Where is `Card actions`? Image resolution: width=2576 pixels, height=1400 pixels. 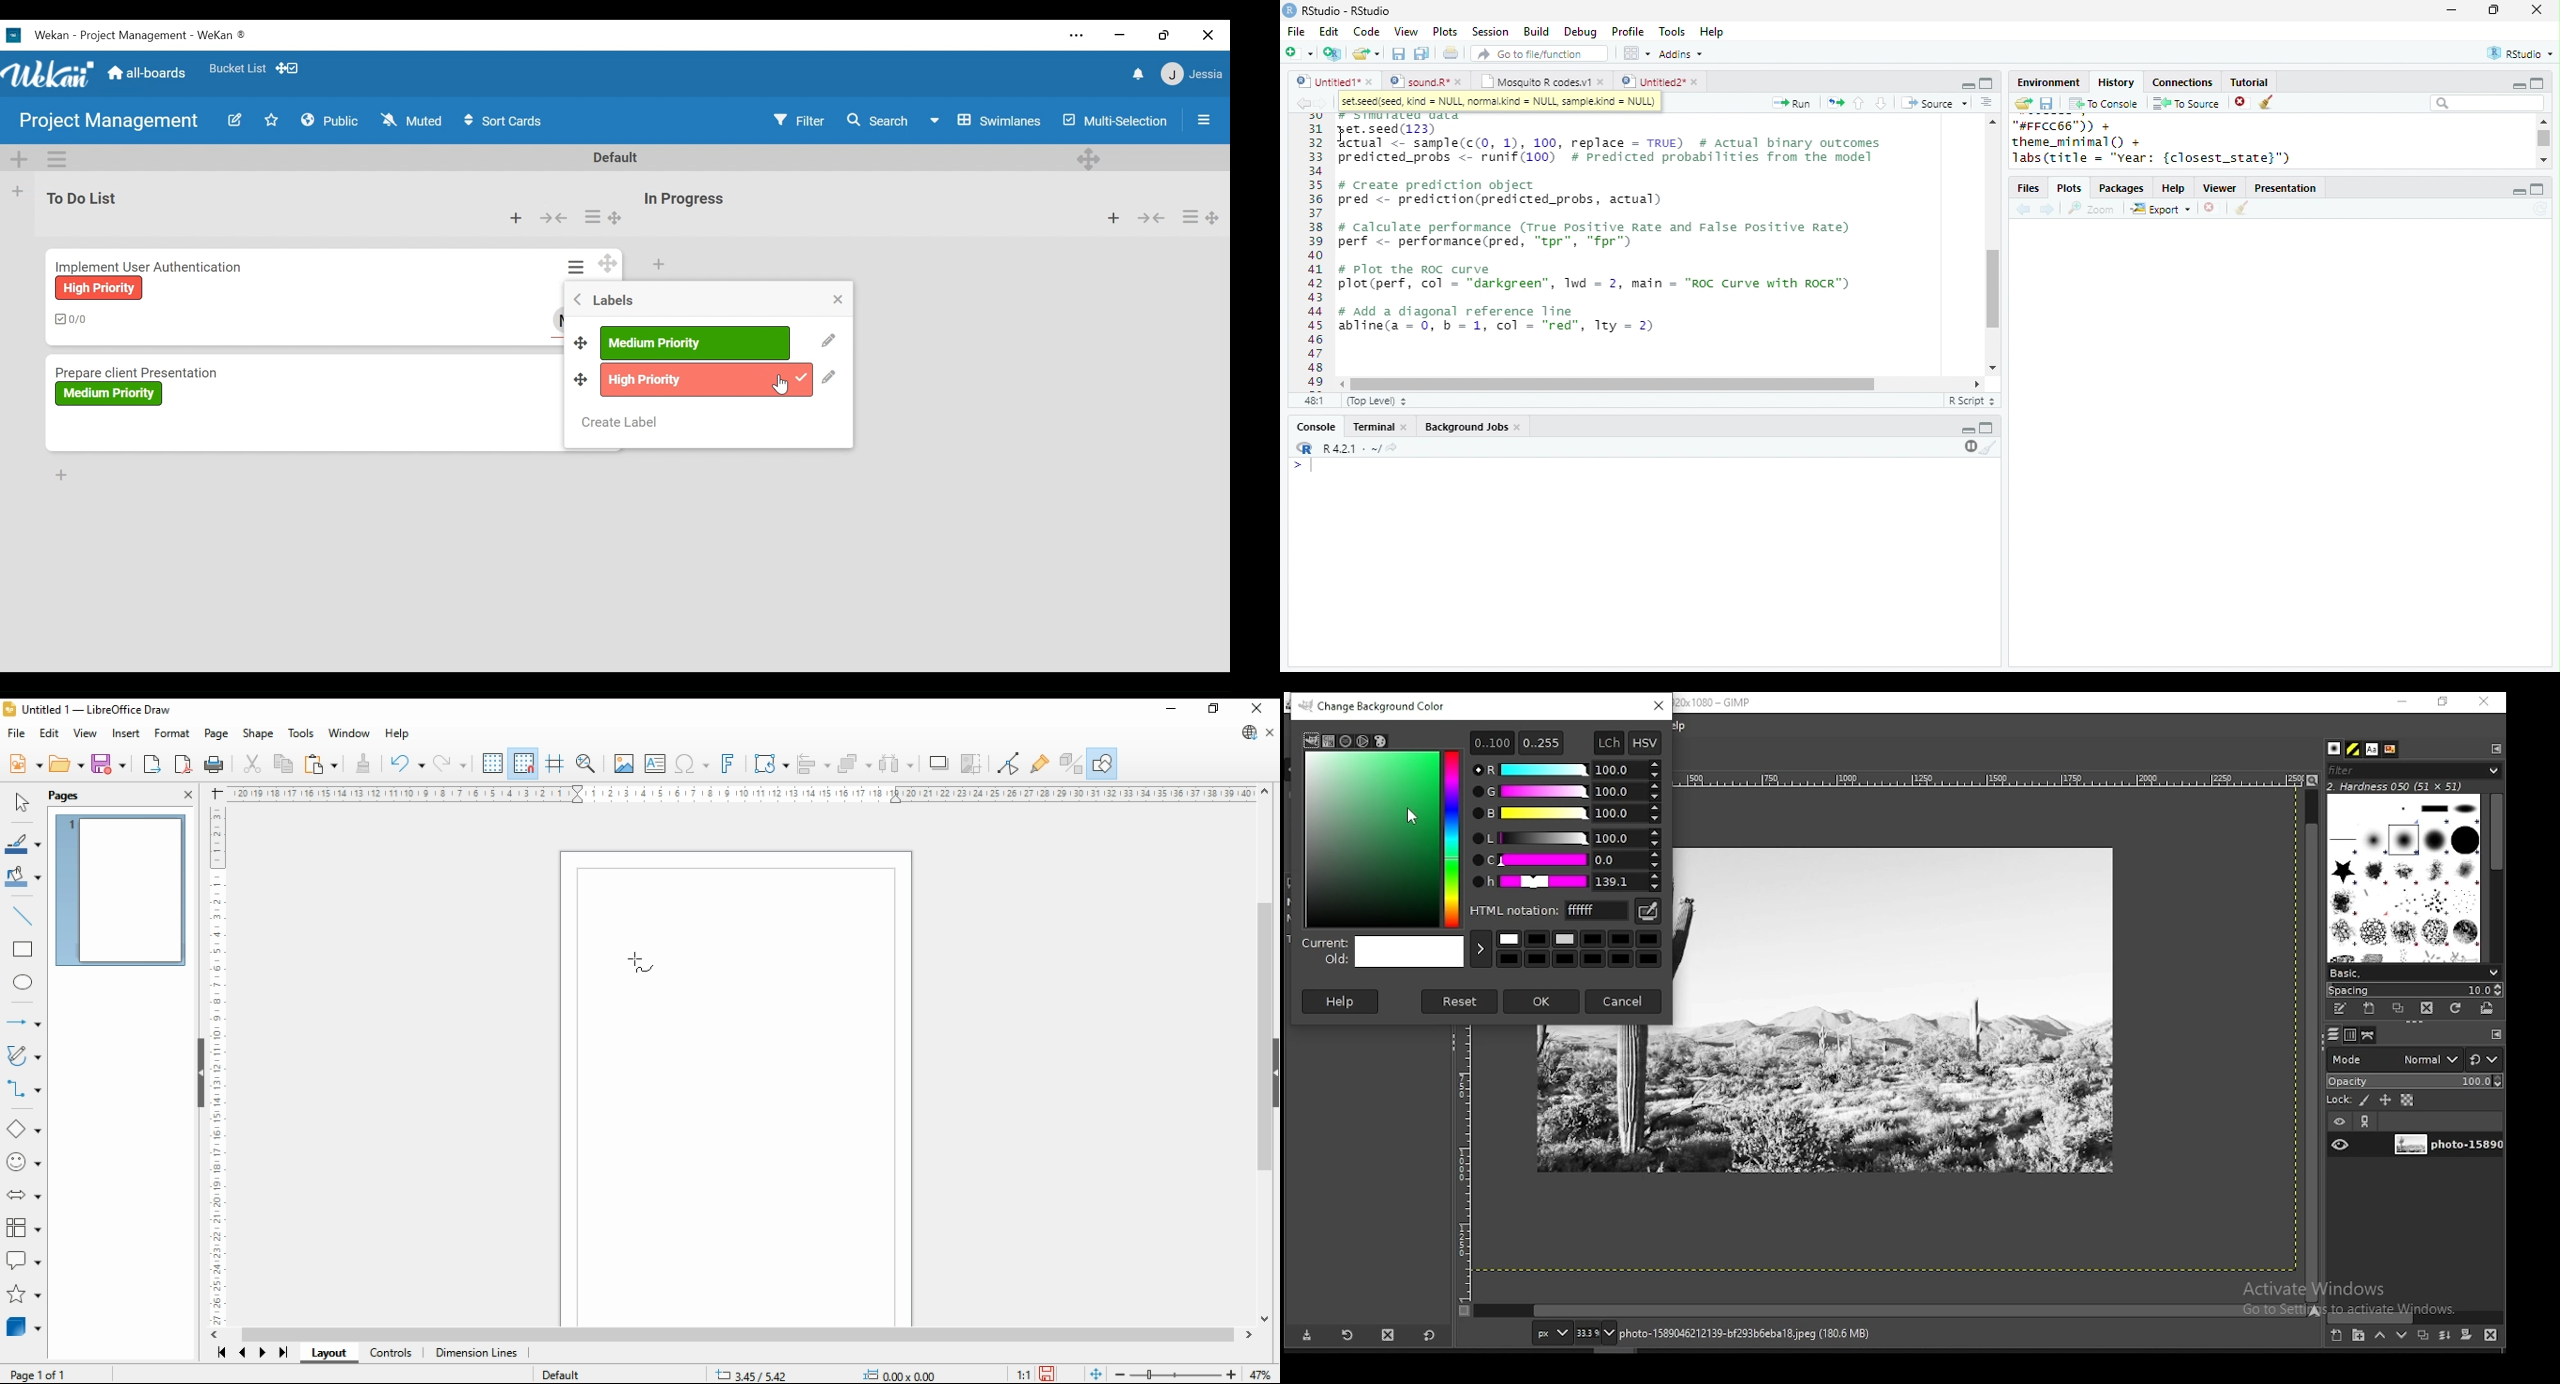
Card actions is located at coordinates (591, 217).